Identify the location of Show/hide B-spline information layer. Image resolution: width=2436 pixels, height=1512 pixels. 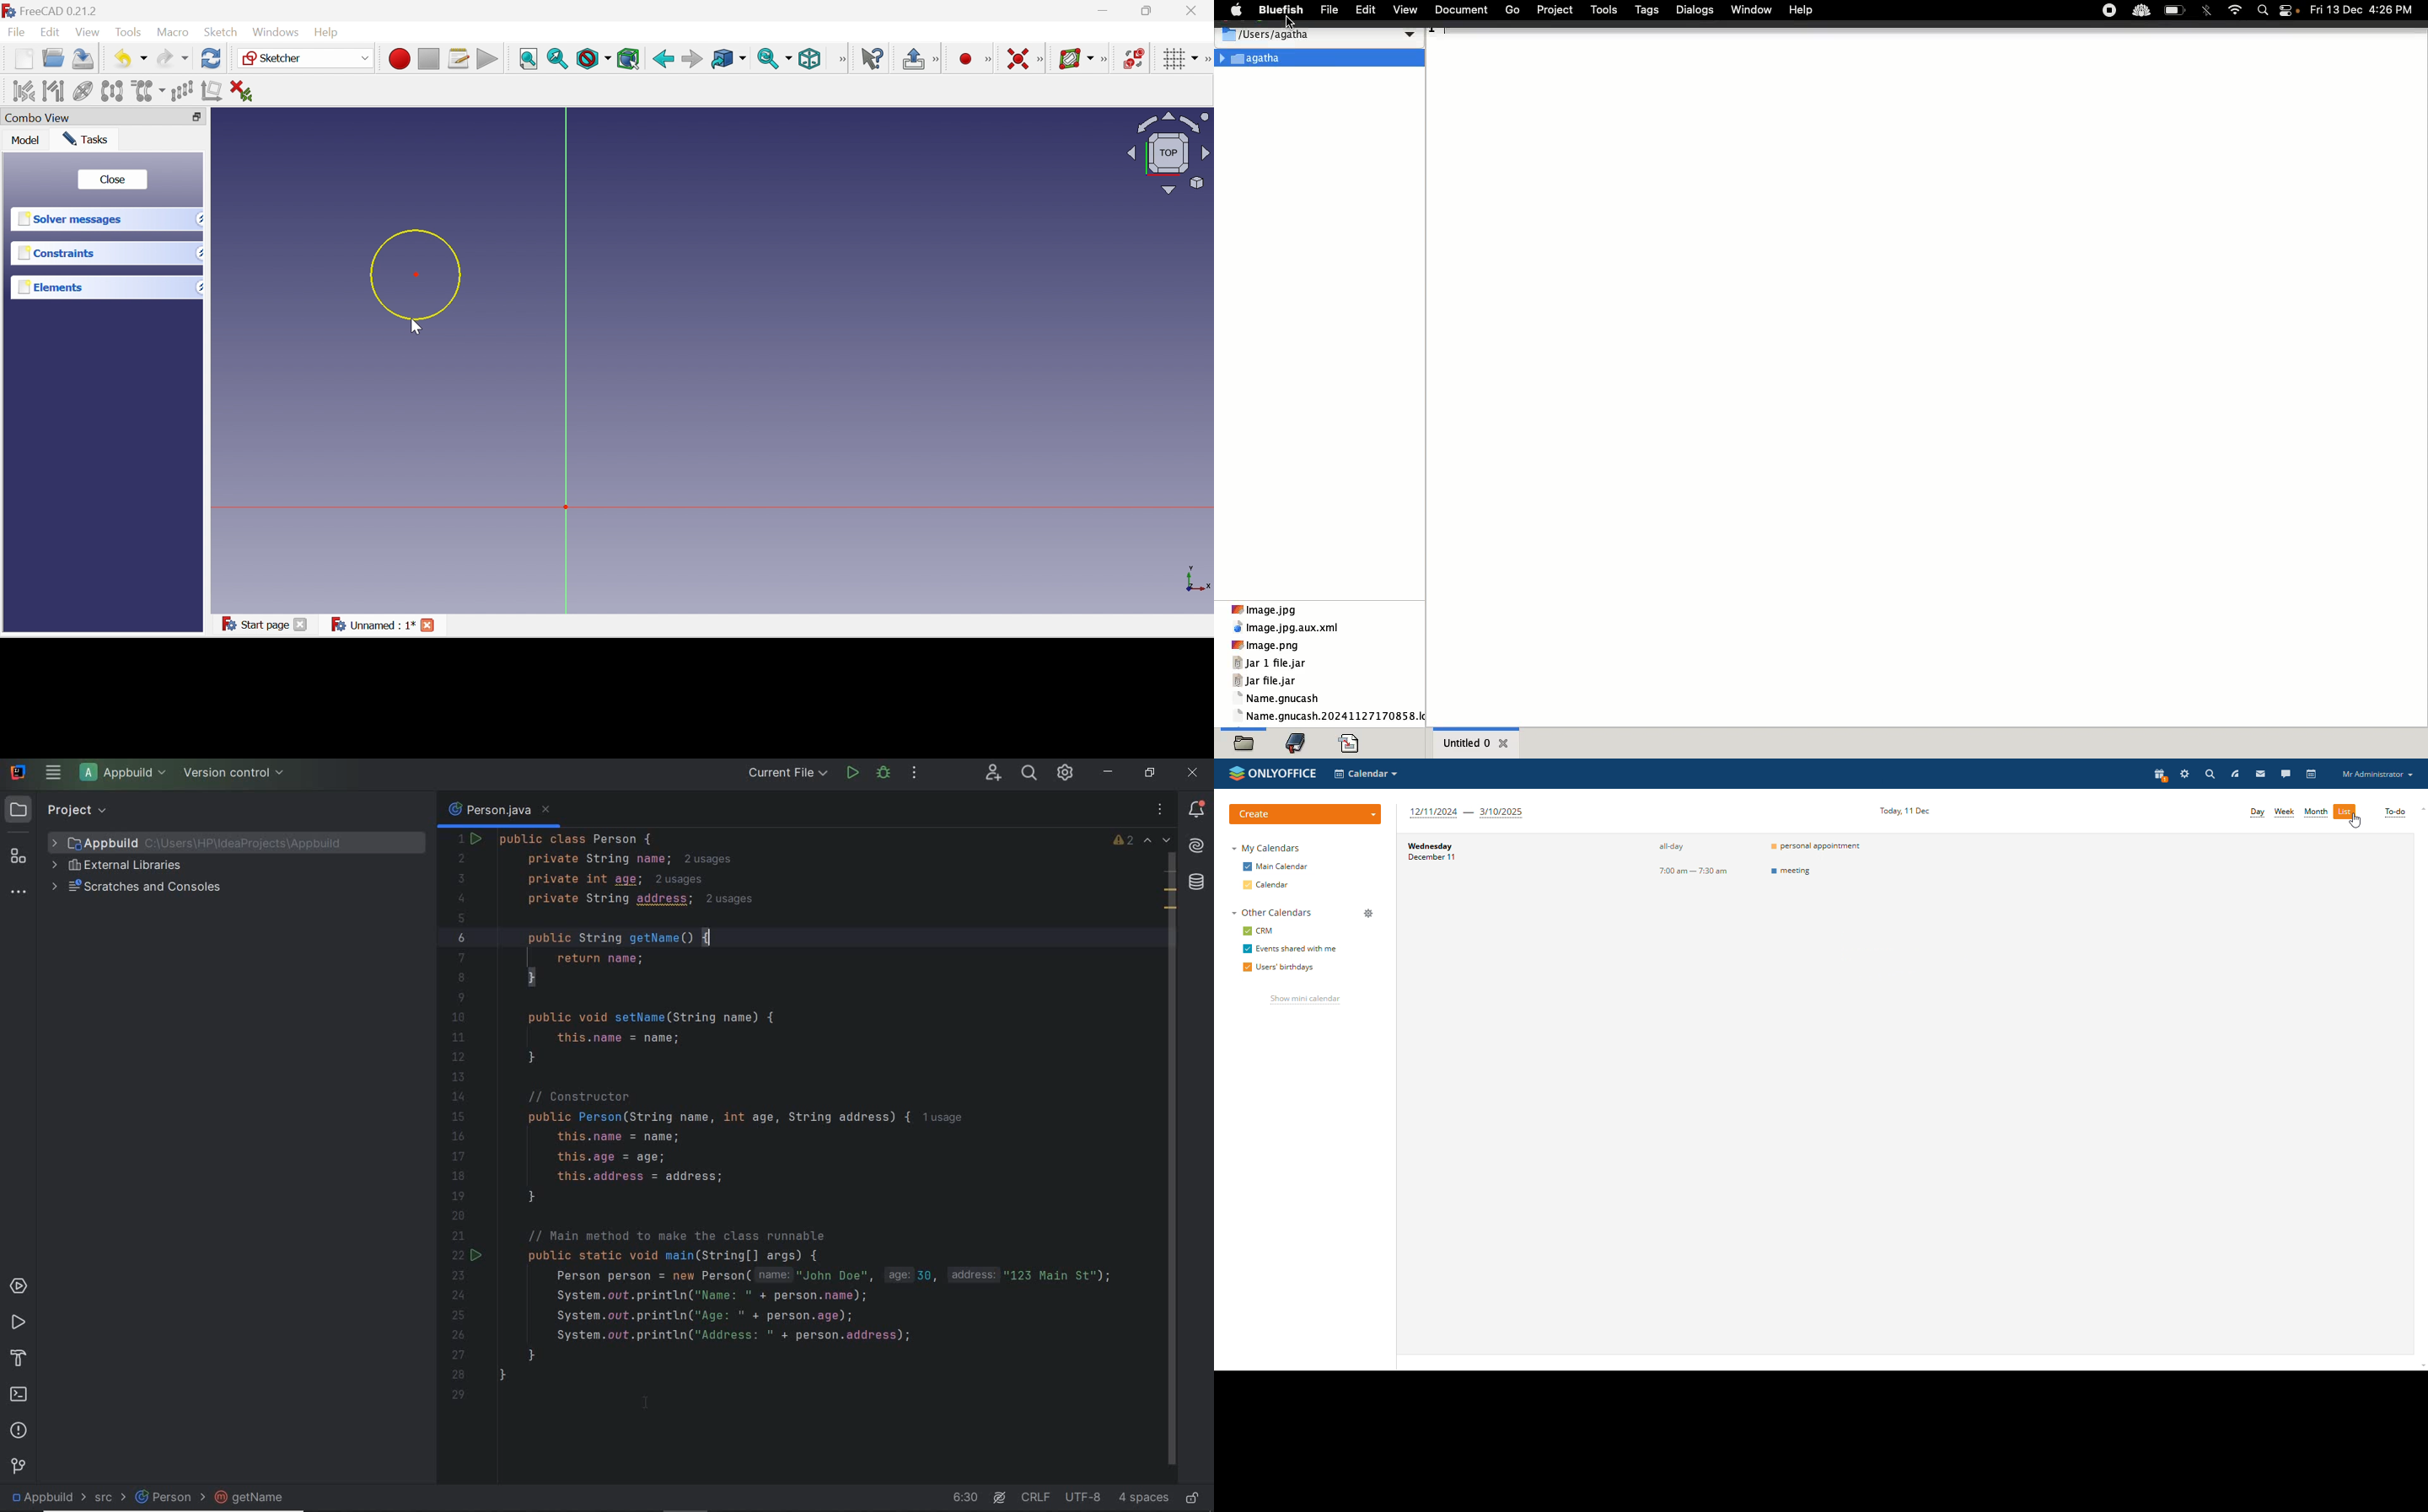
(1076, 58).